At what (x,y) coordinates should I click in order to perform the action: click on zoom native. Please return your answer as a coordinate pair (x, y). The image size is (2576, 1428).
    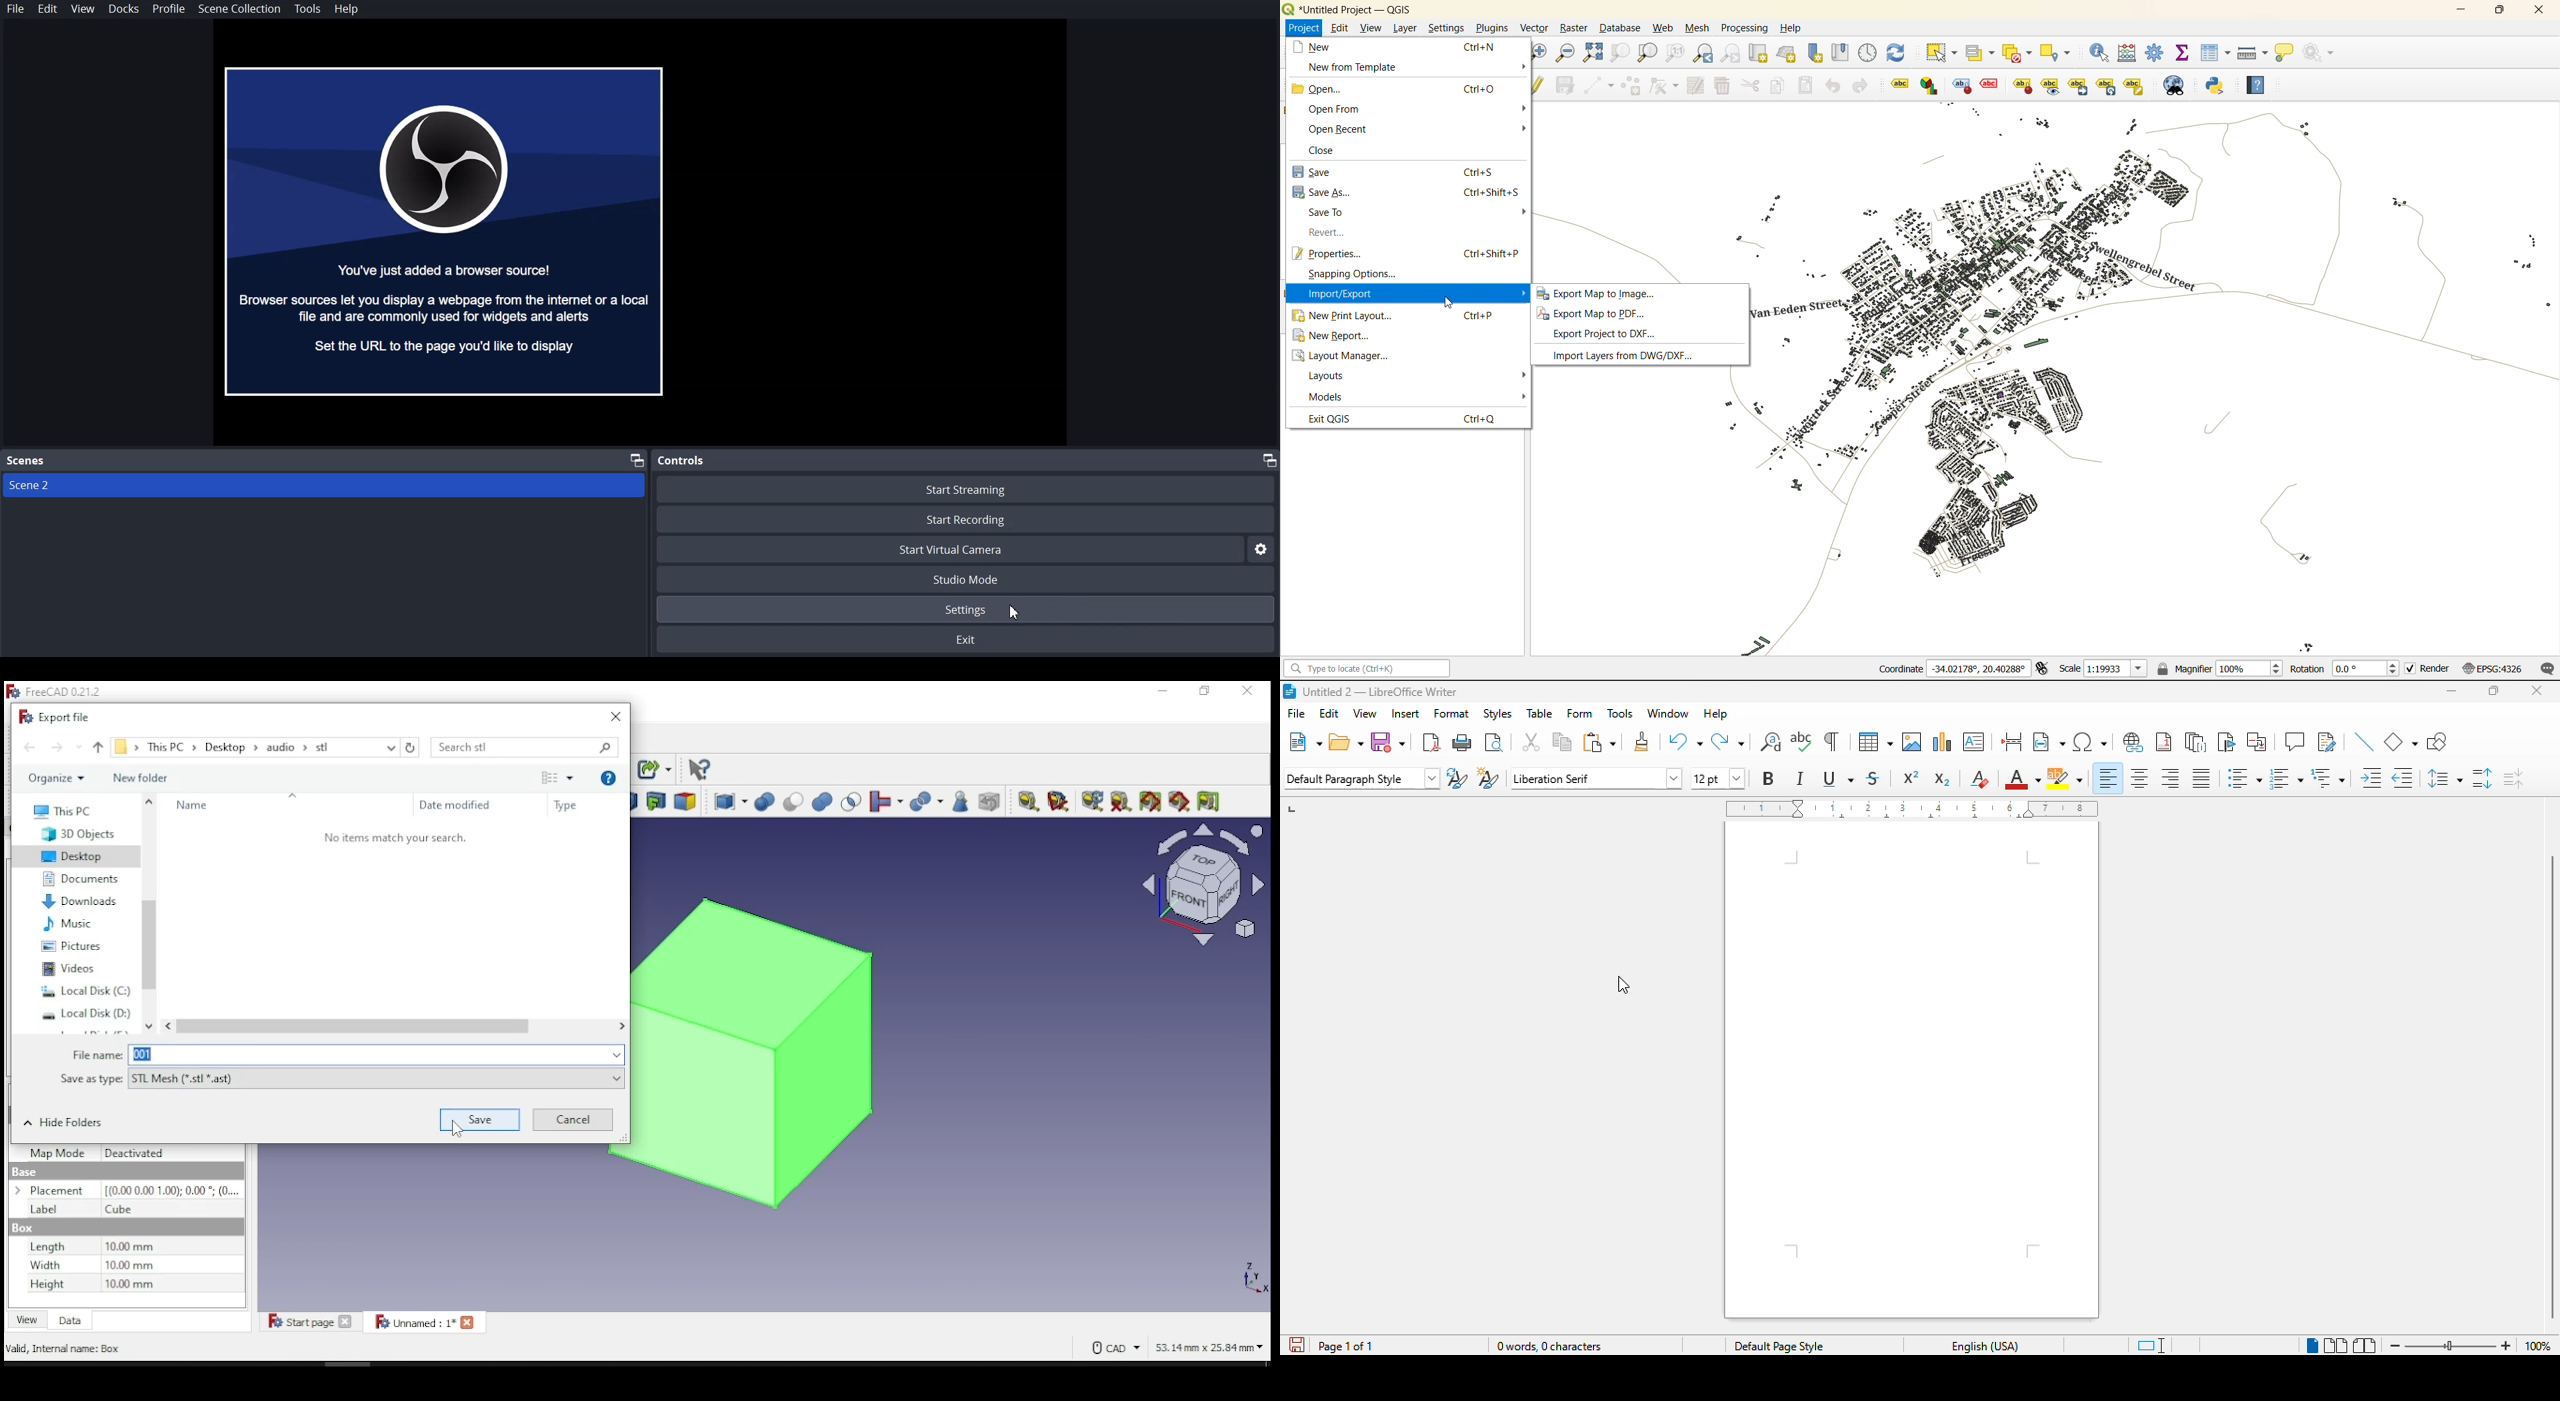
    Looking at the image, I should click on (1675, 53).